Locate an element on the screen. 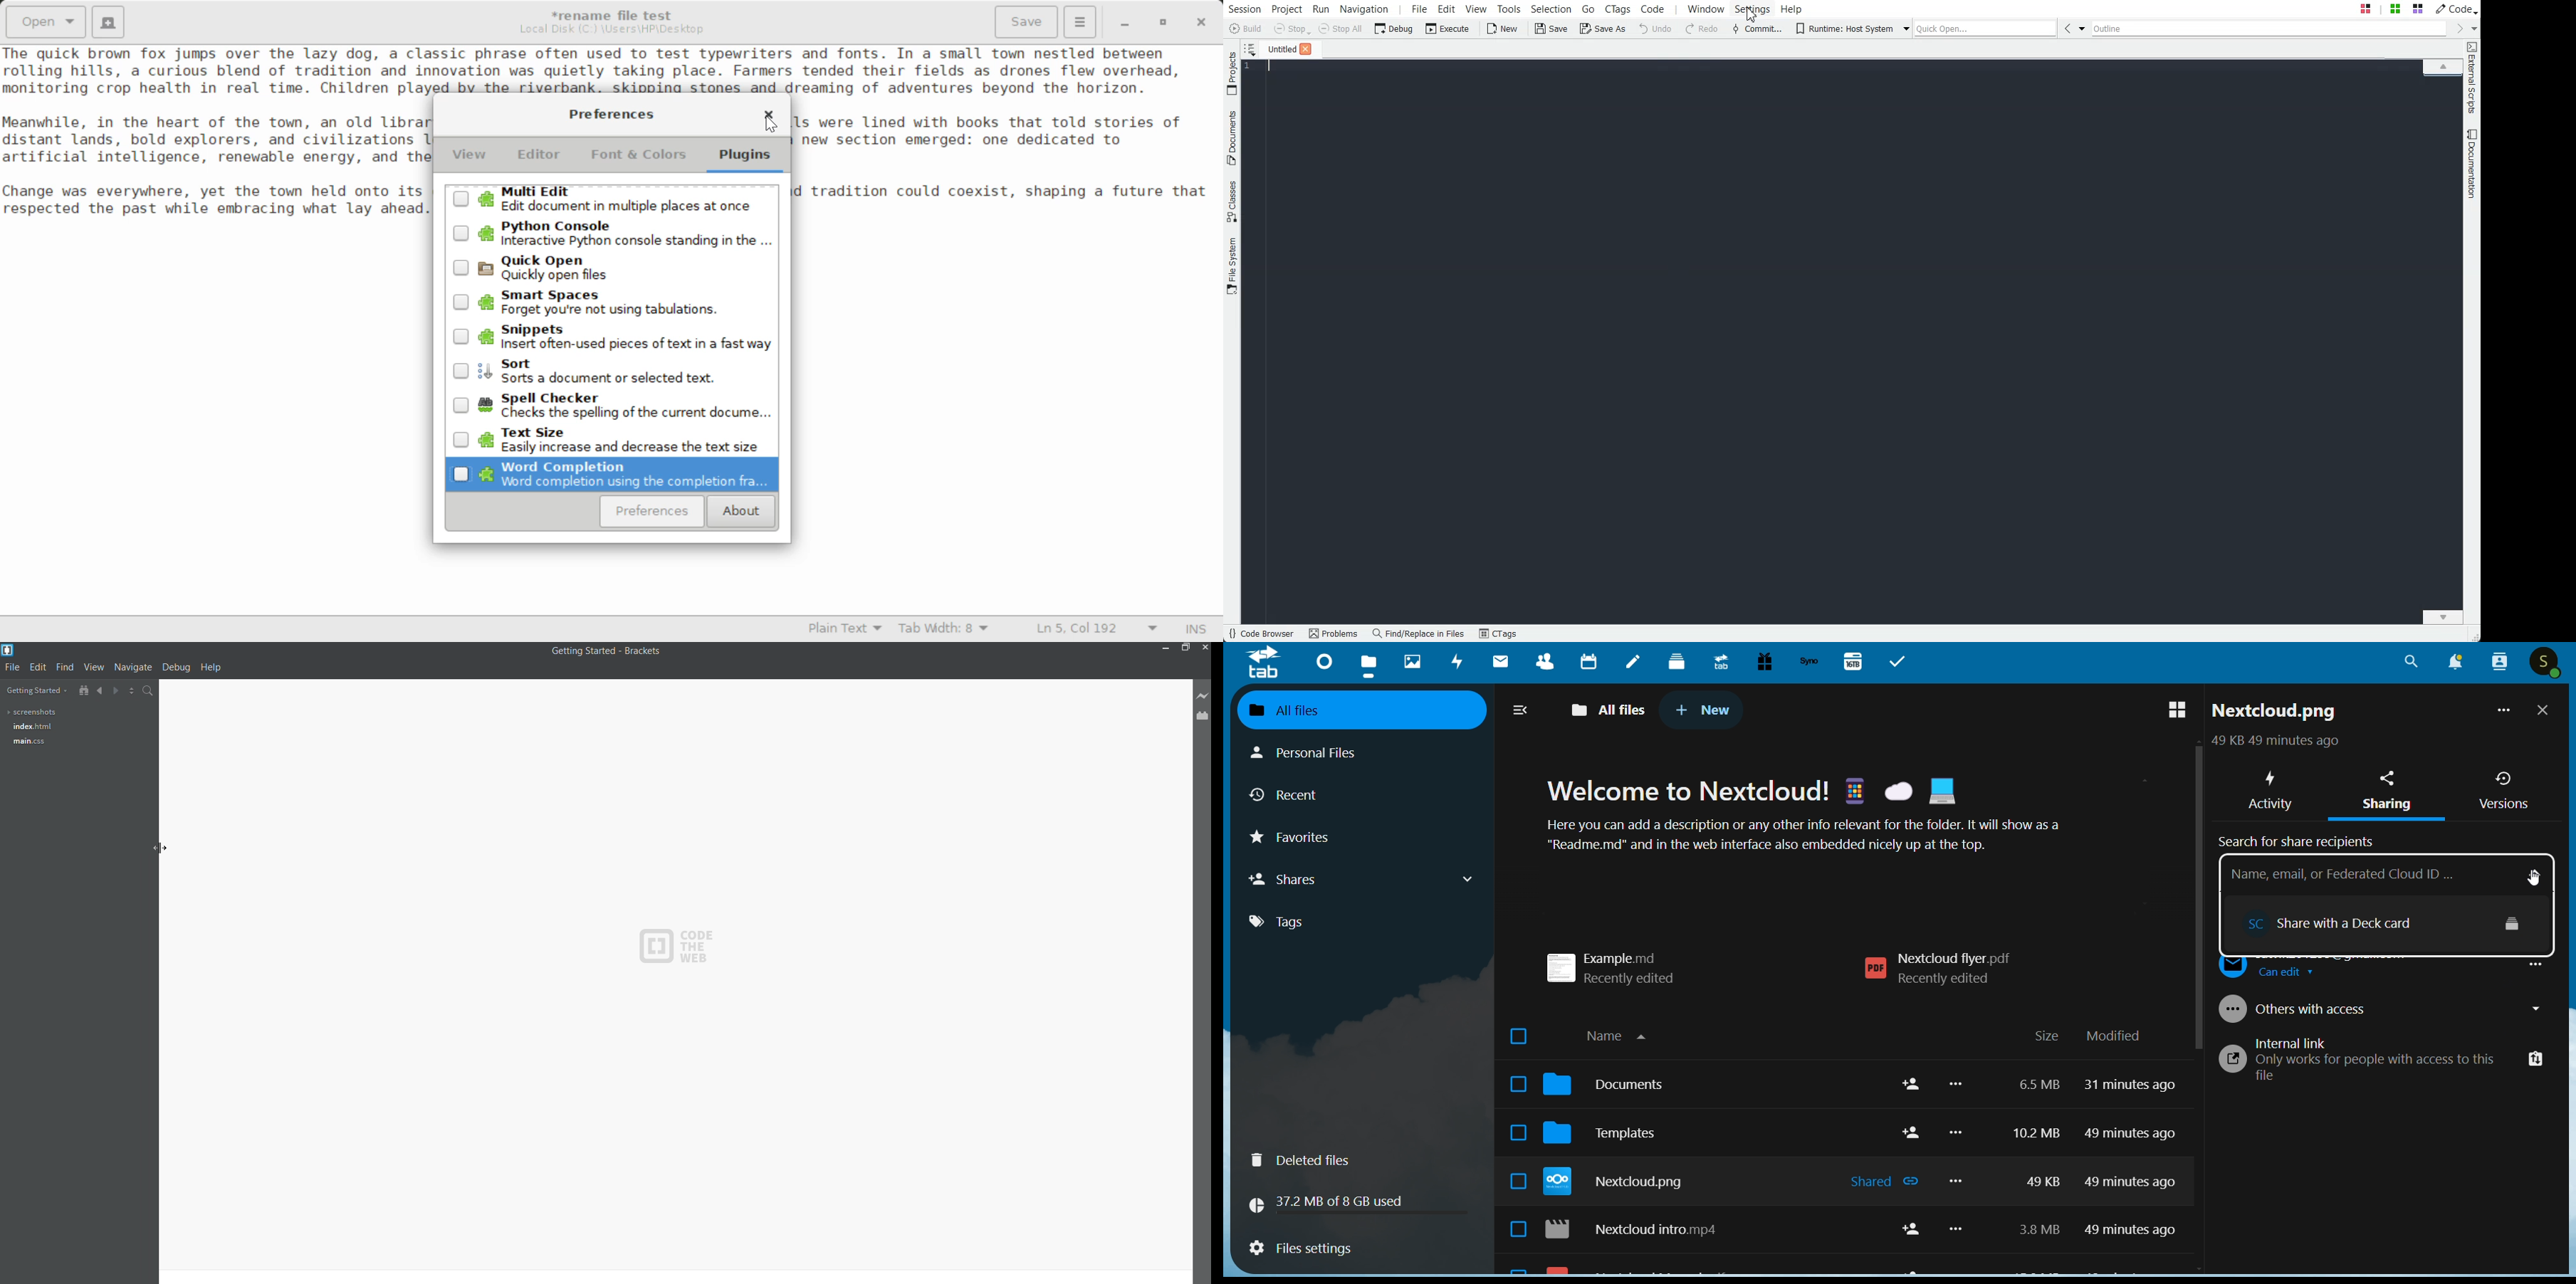 The image size is (2576, 1288). file size  is located at coordinates (2033, 1162).